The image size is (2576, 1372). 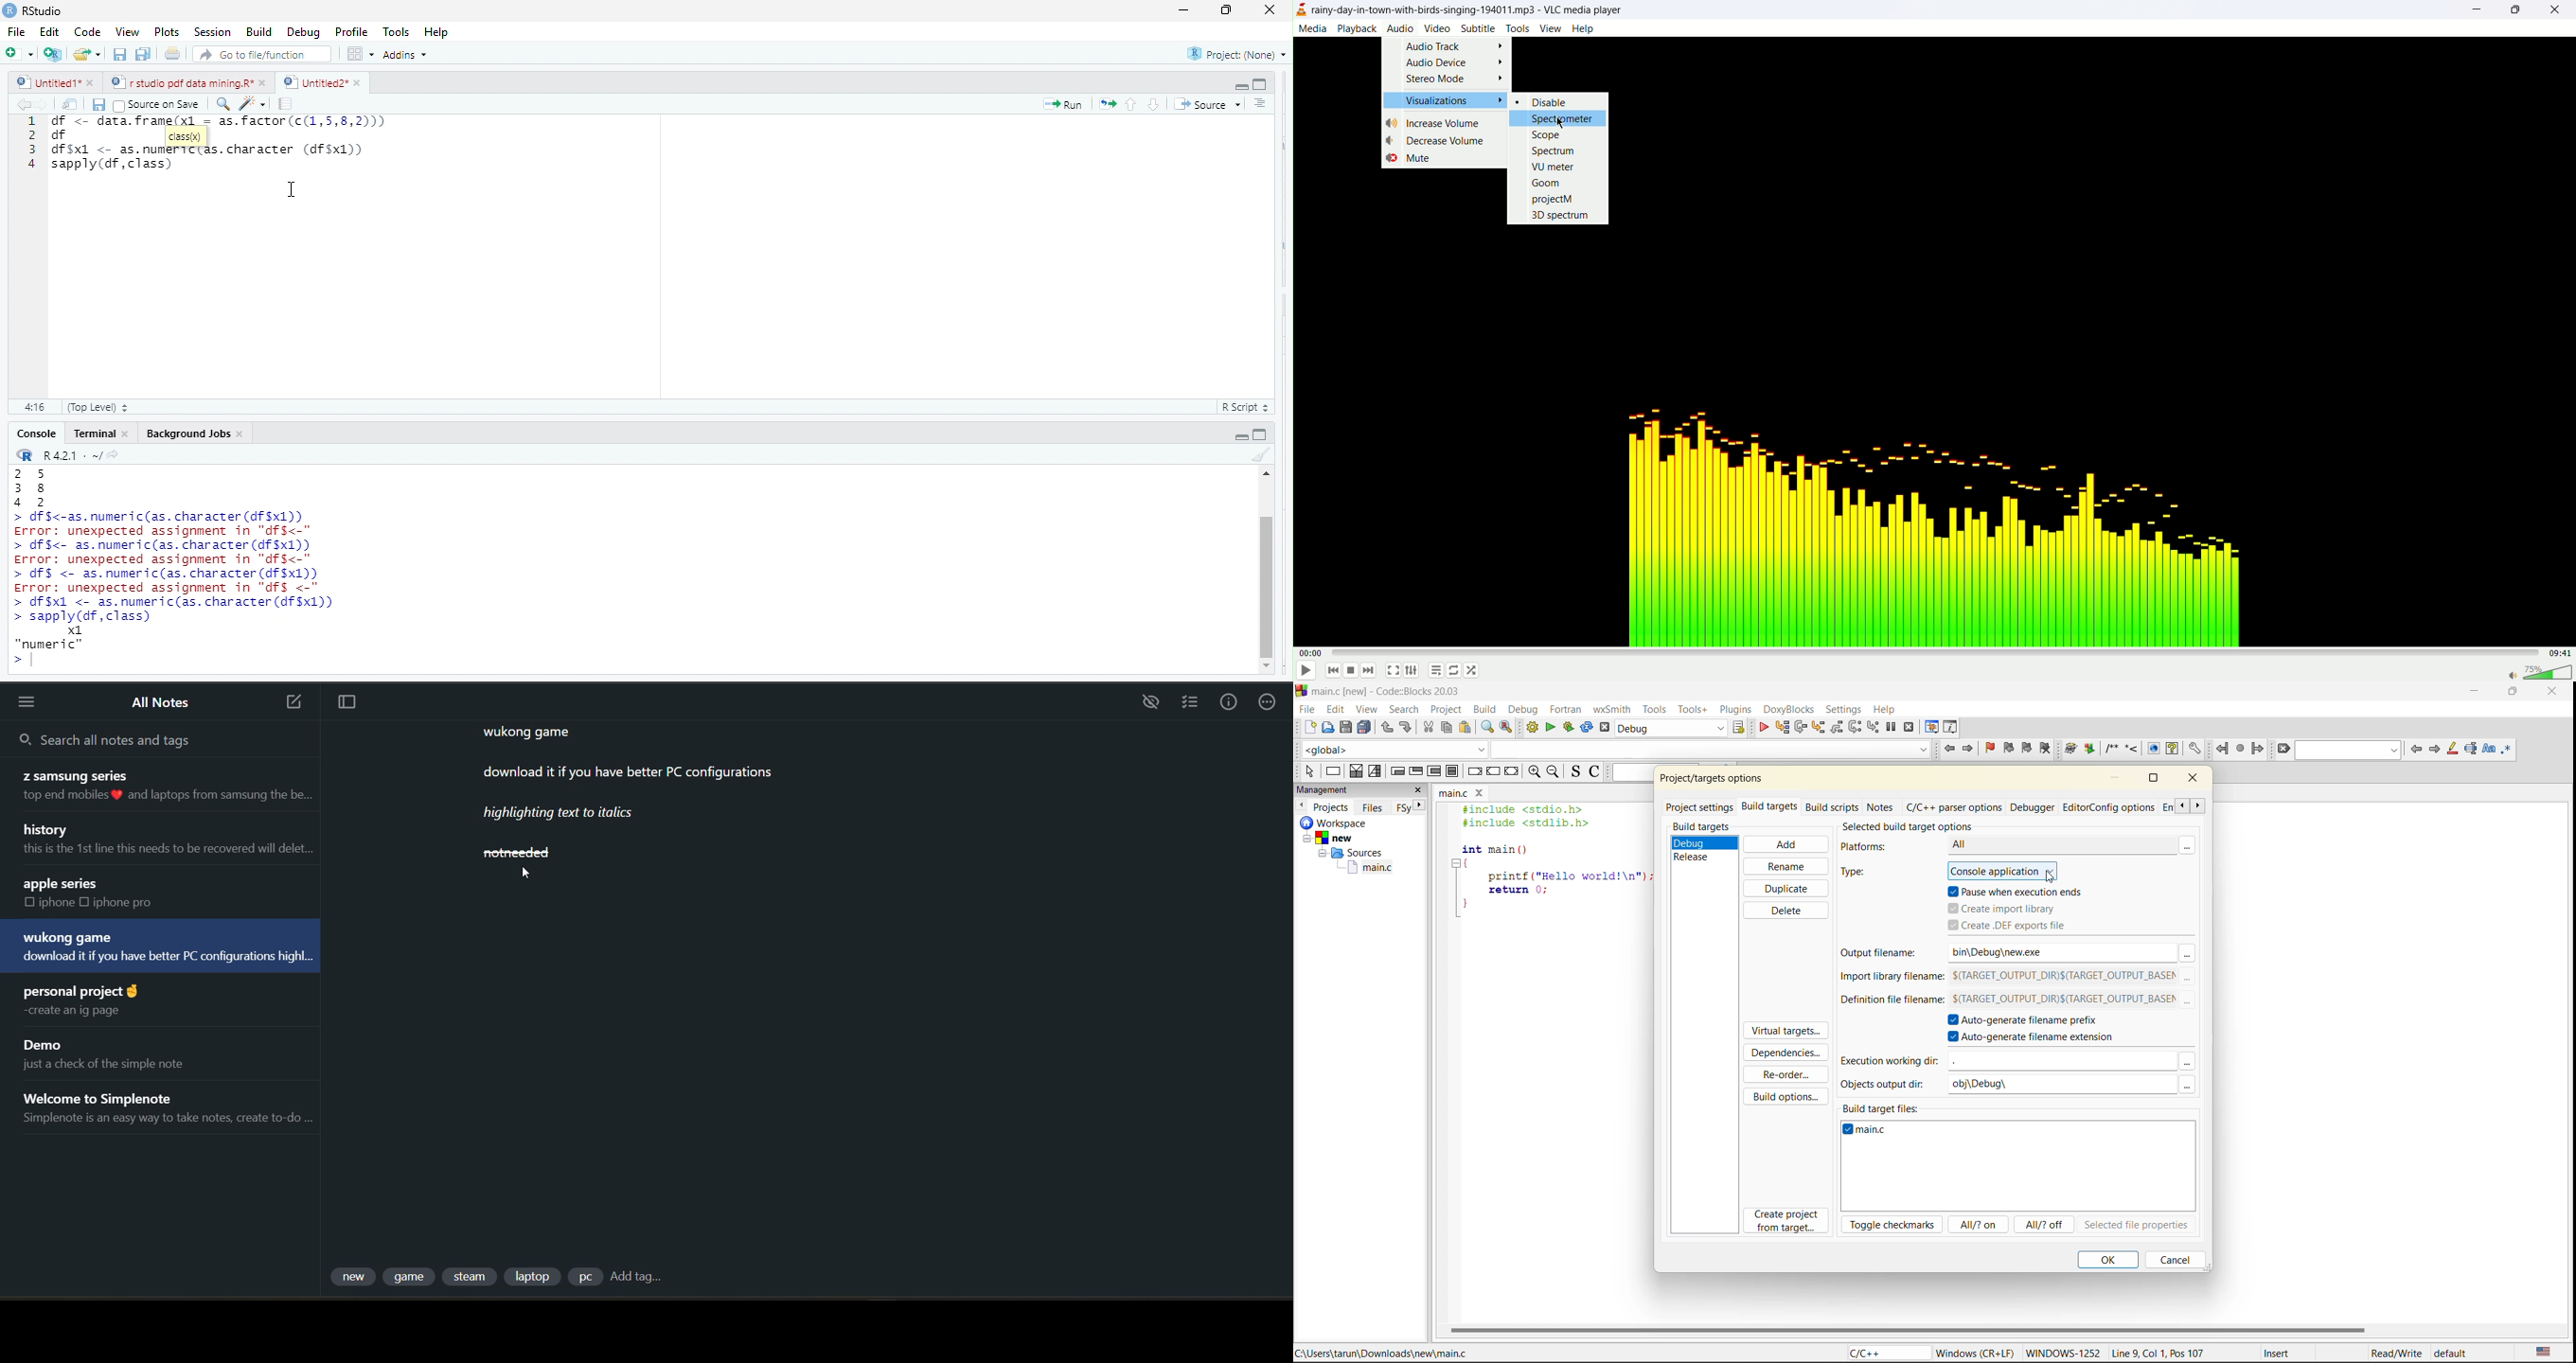 I want to click on data from current note, so click(x=651, y=791).